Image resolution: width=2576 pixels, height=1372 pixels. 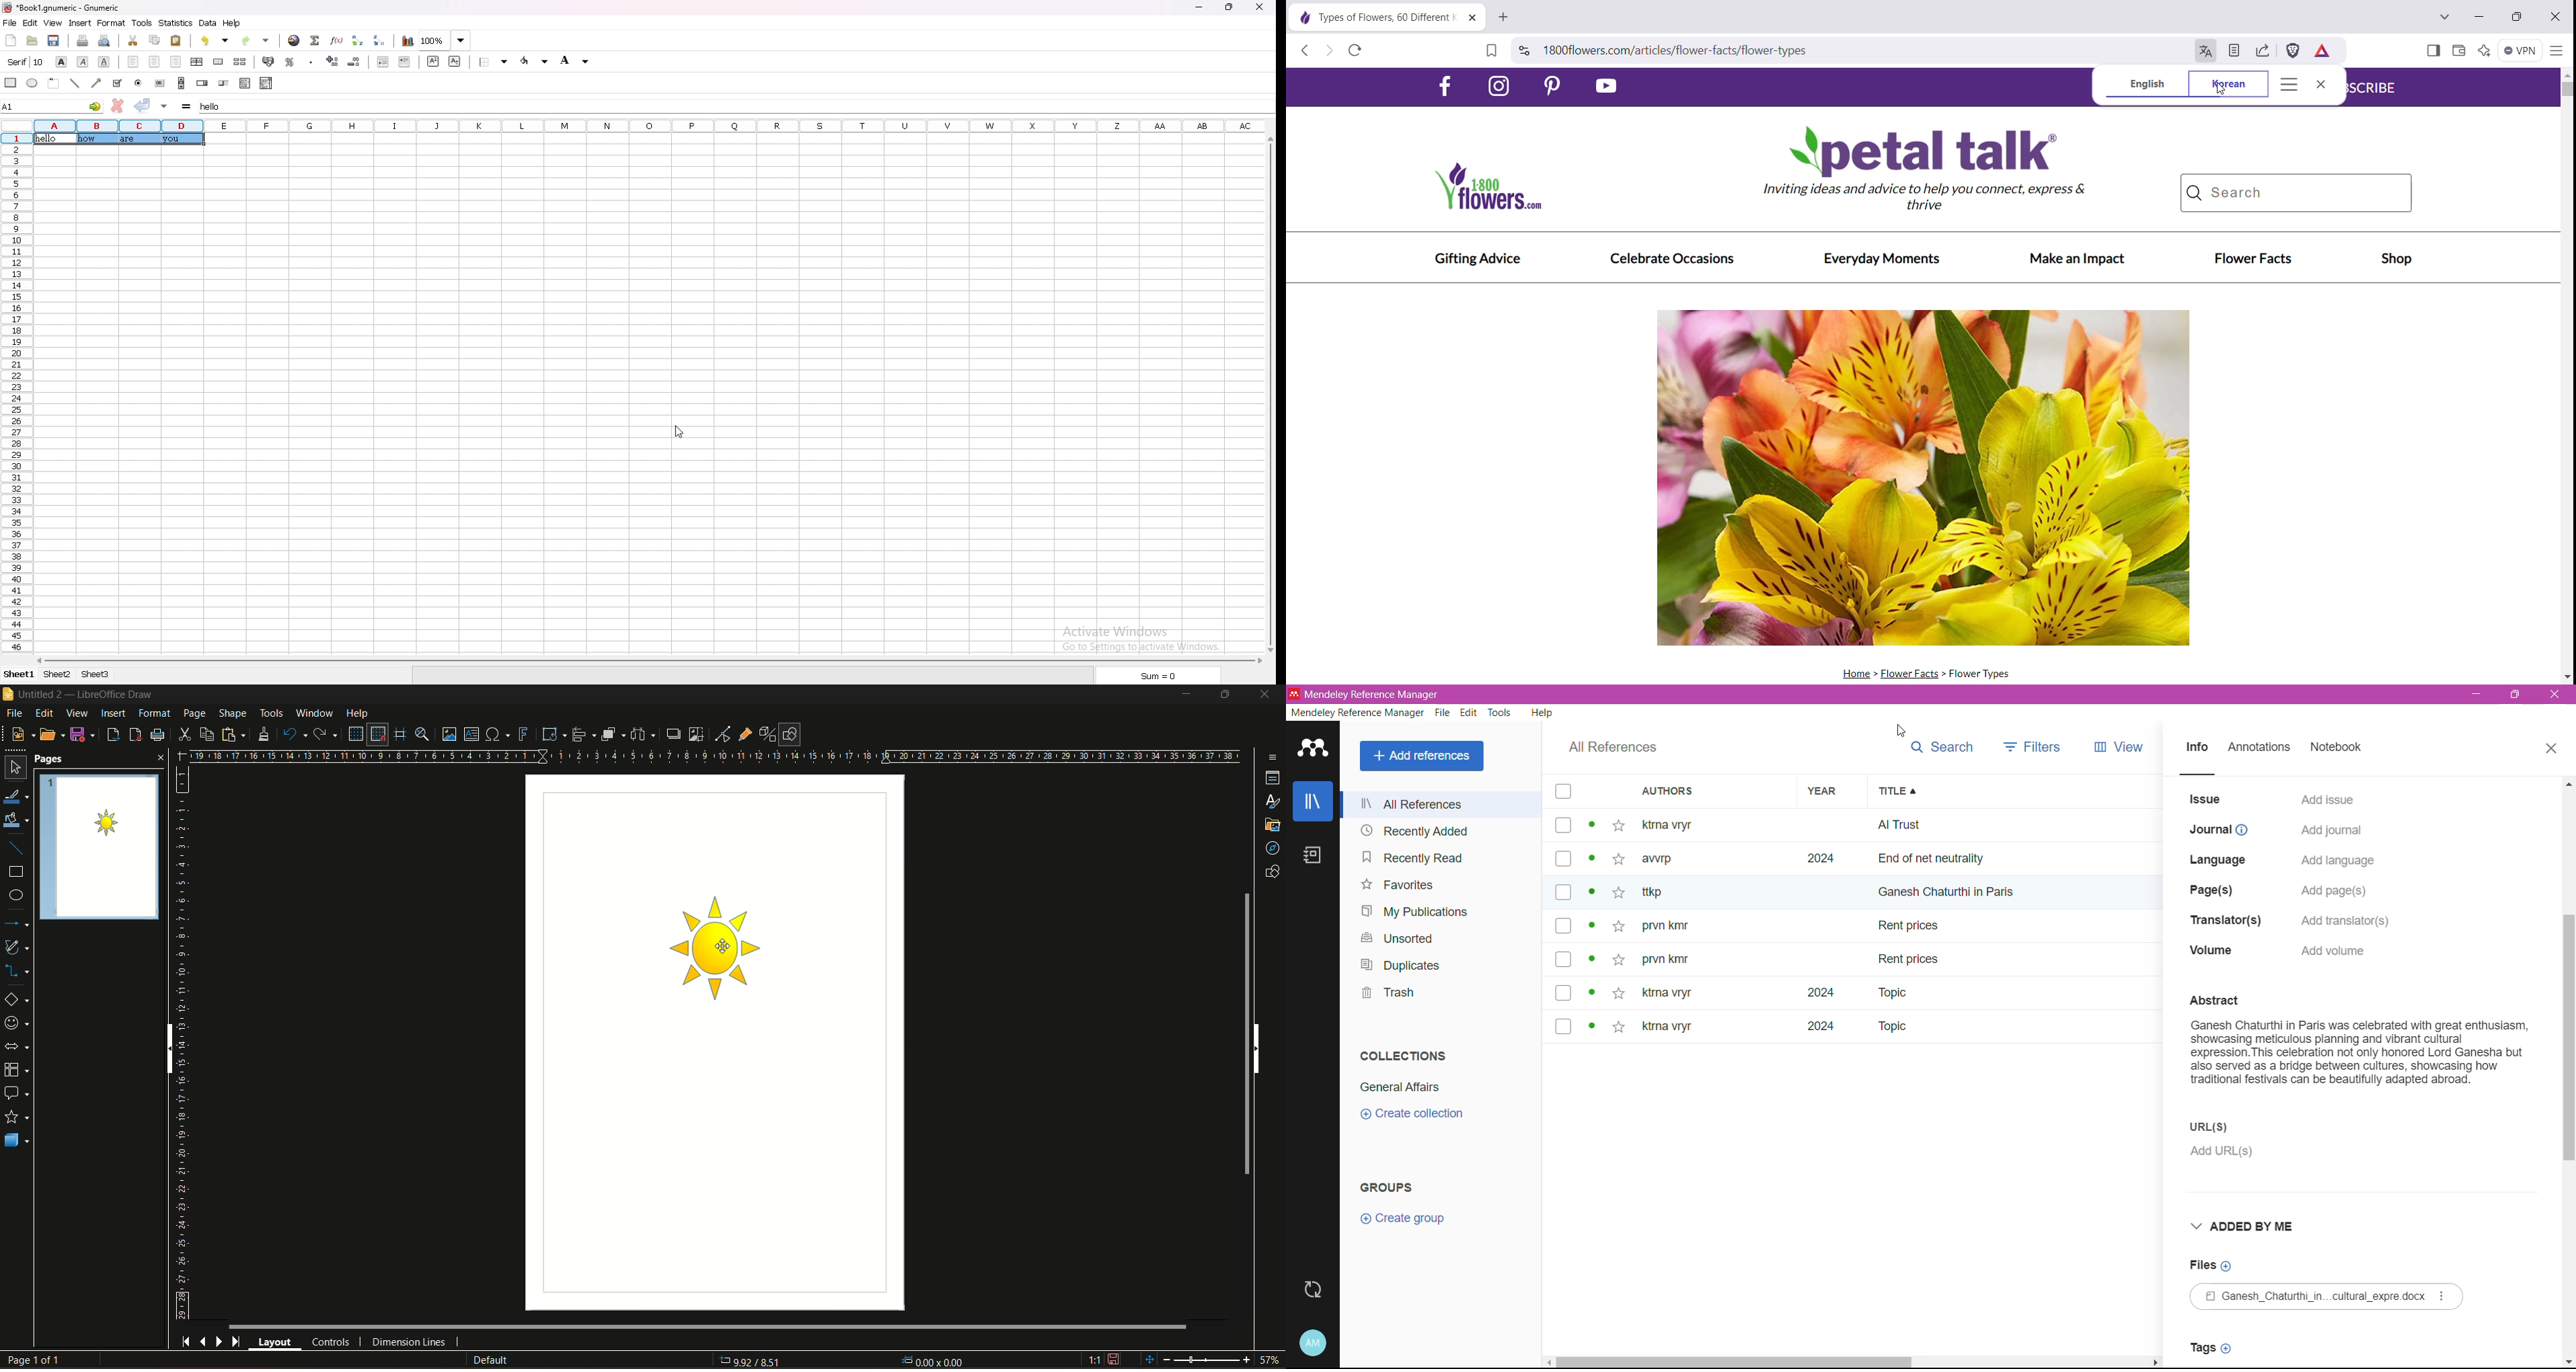 I want to click on Journal, so click(x=2219, y=830).